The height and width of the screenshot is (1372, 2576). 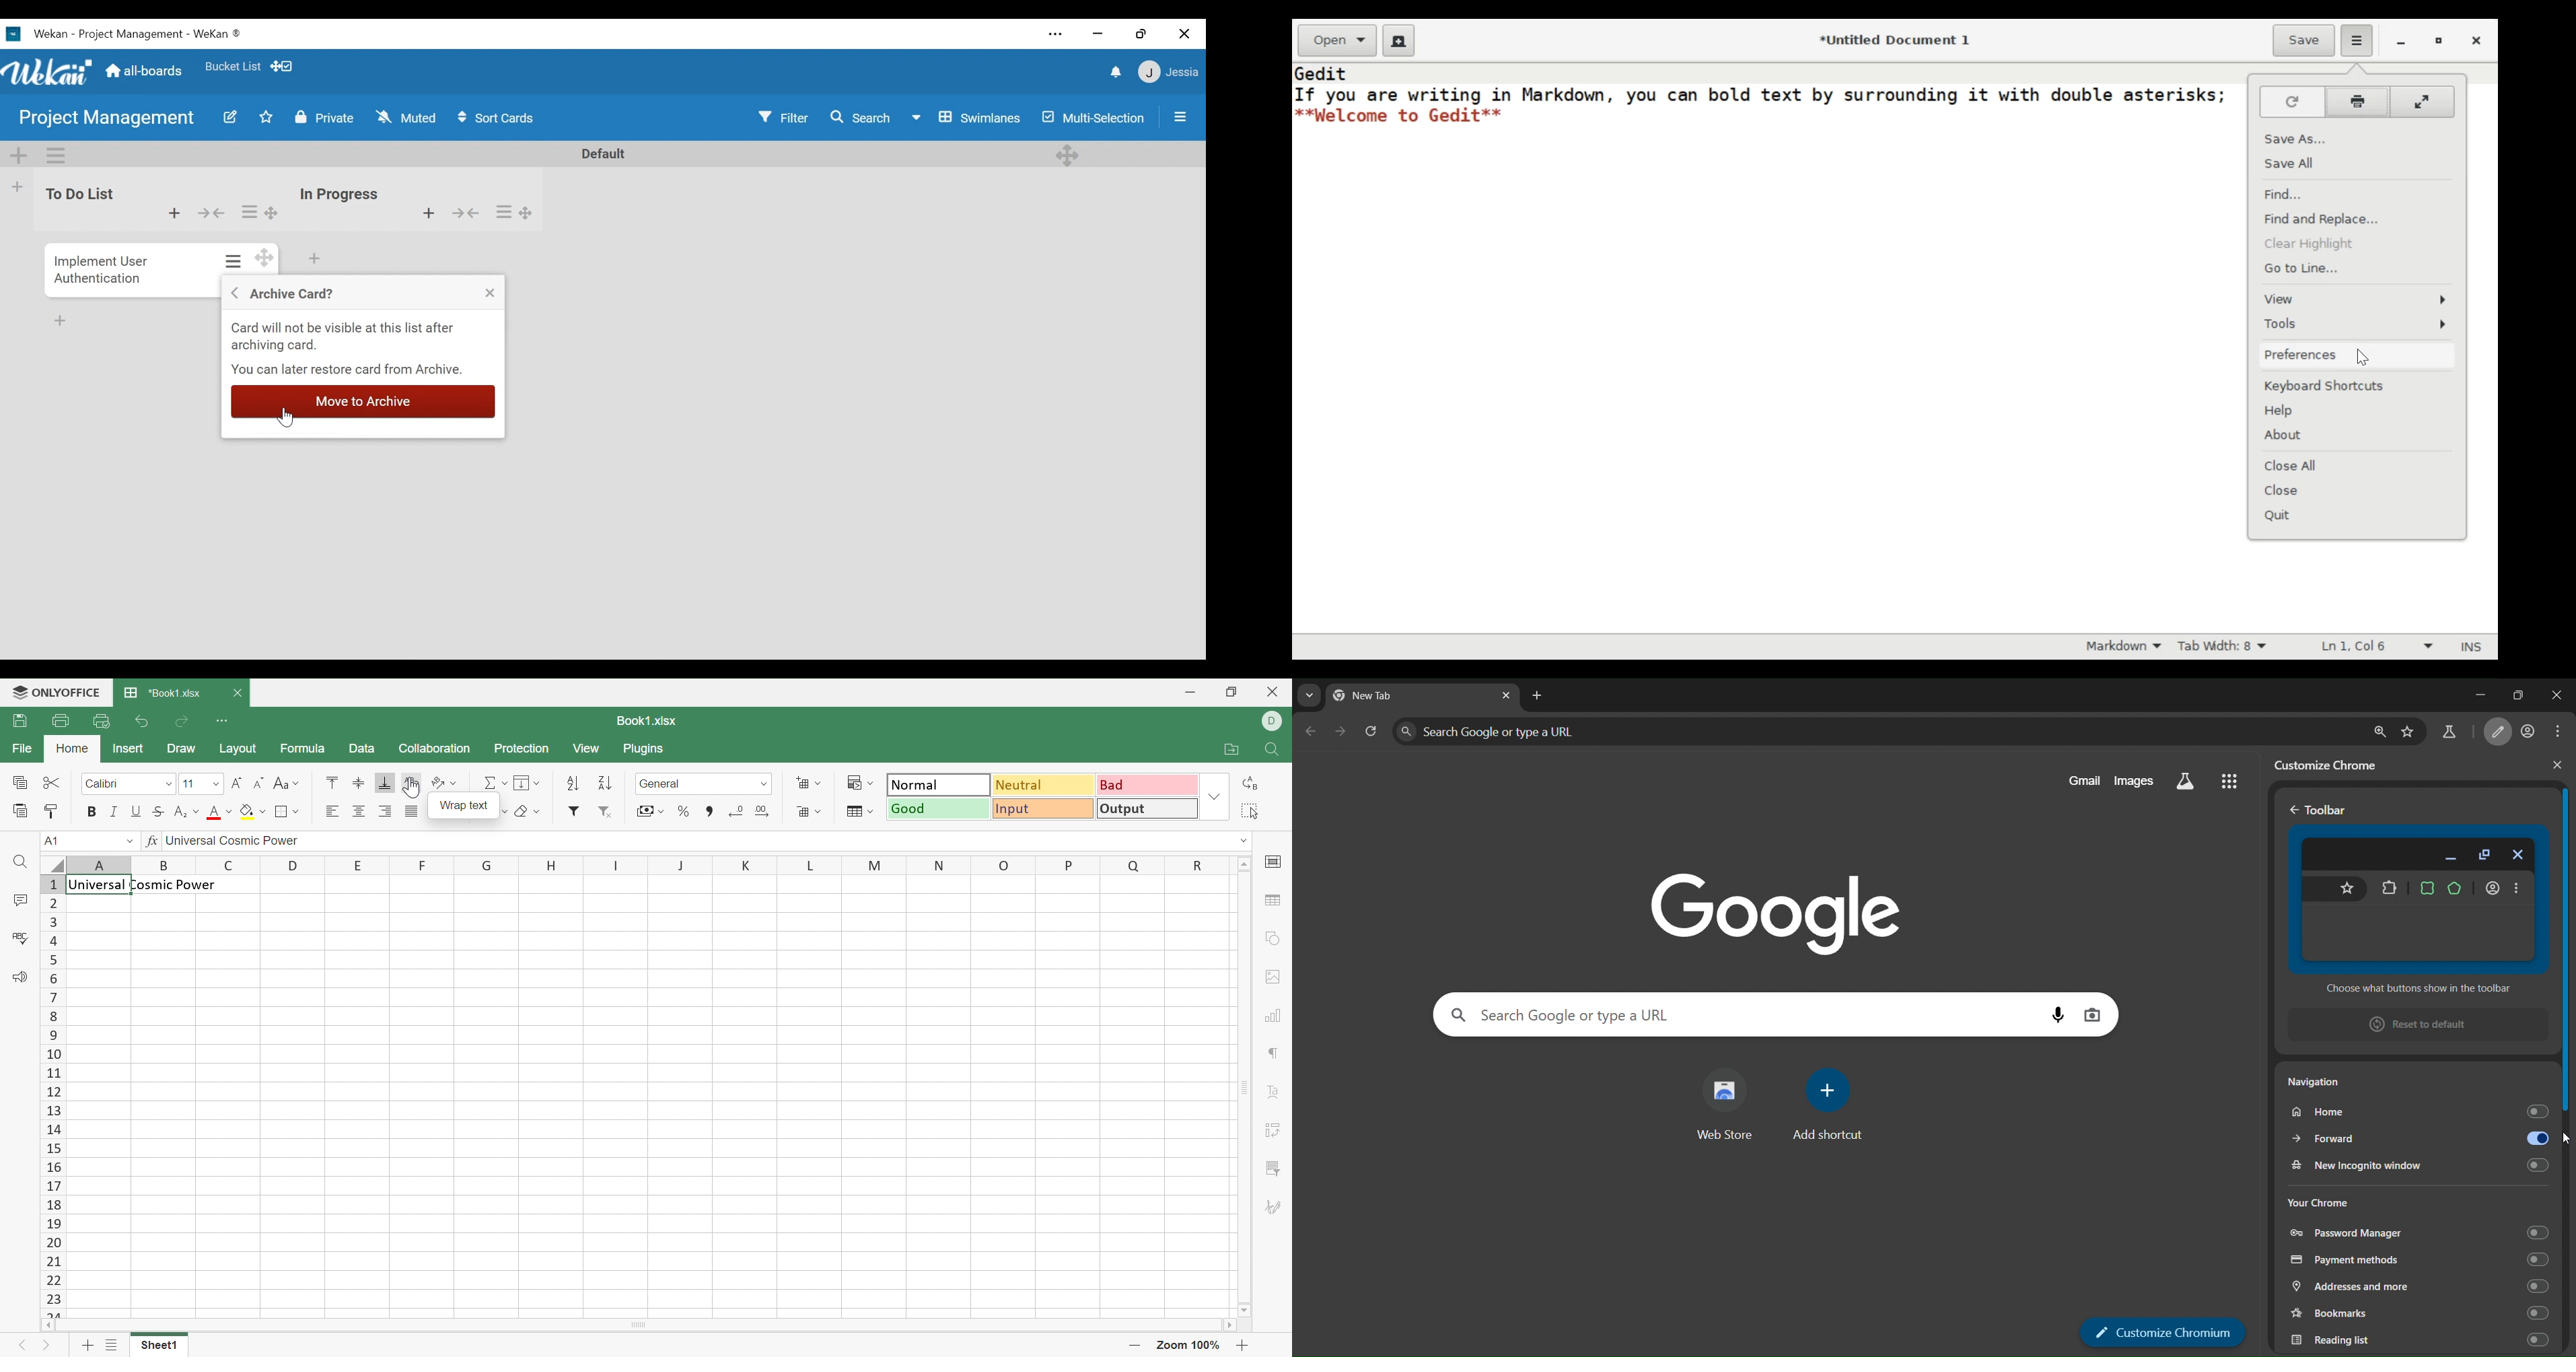 I want to click on Output, so click(x=1149, y=808).